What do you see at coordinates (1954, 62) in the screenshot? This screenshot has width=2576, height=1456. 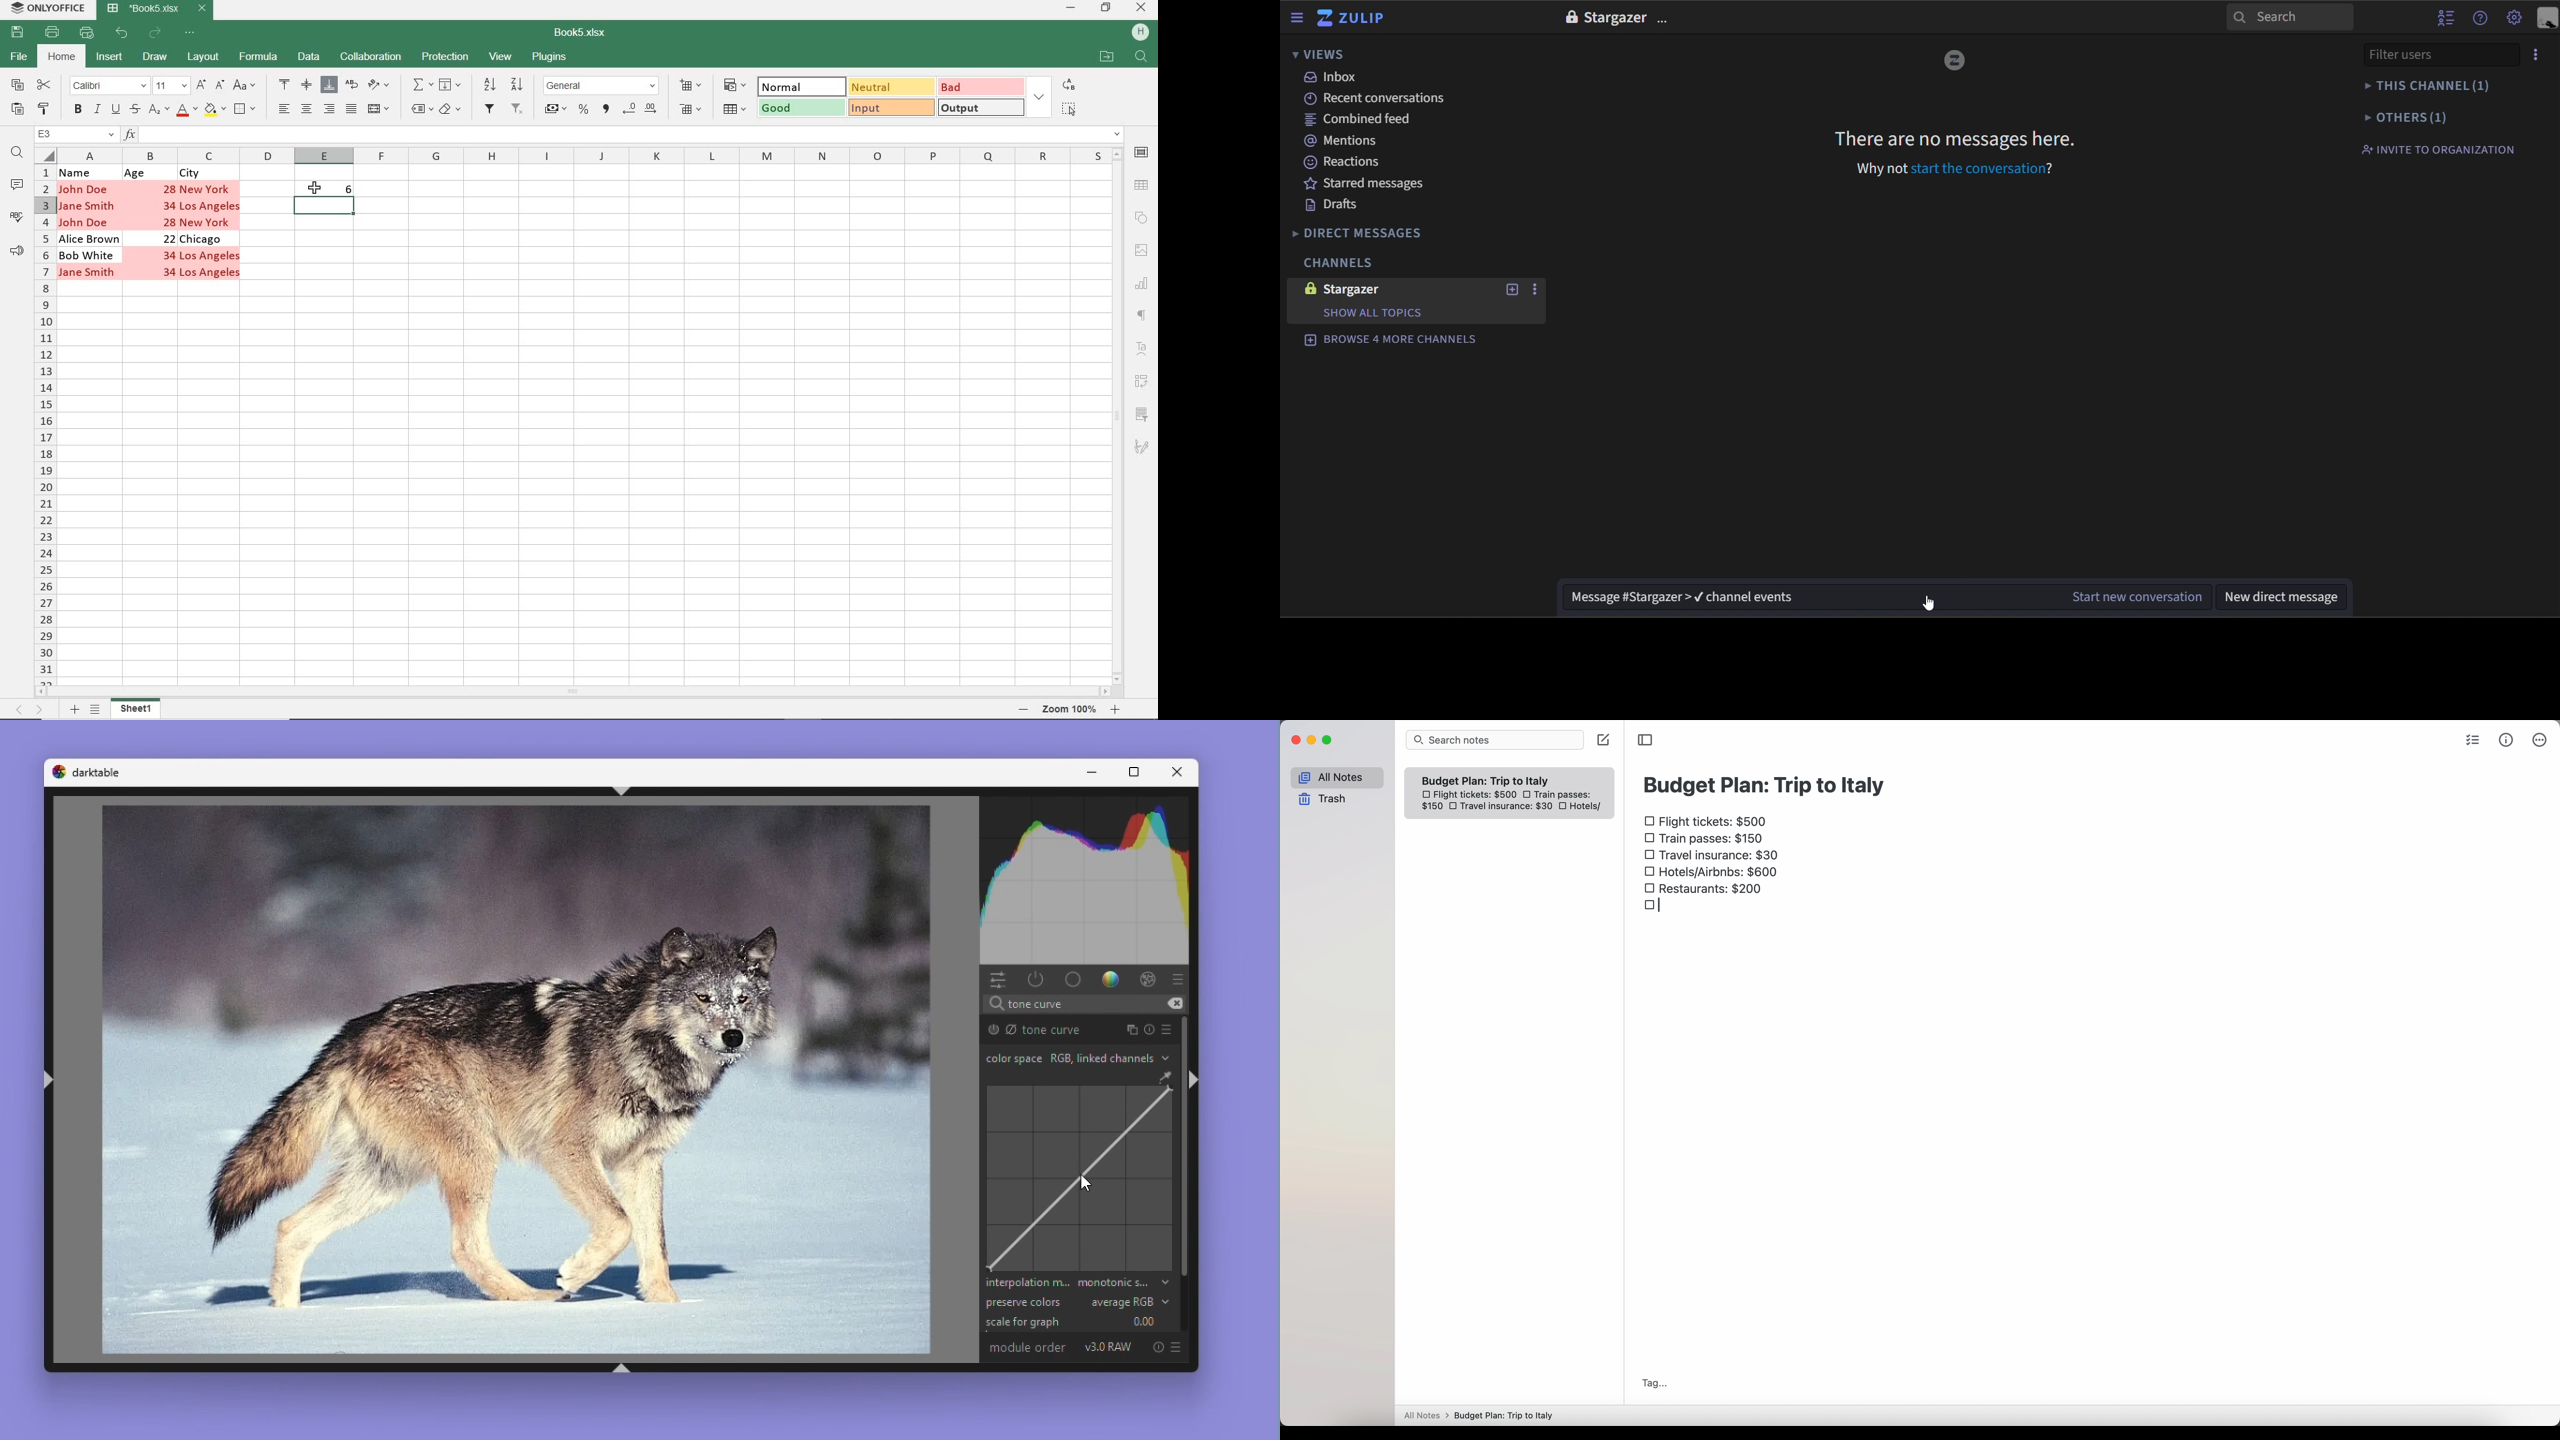 I see `image` at bounding box center [1954, 62].